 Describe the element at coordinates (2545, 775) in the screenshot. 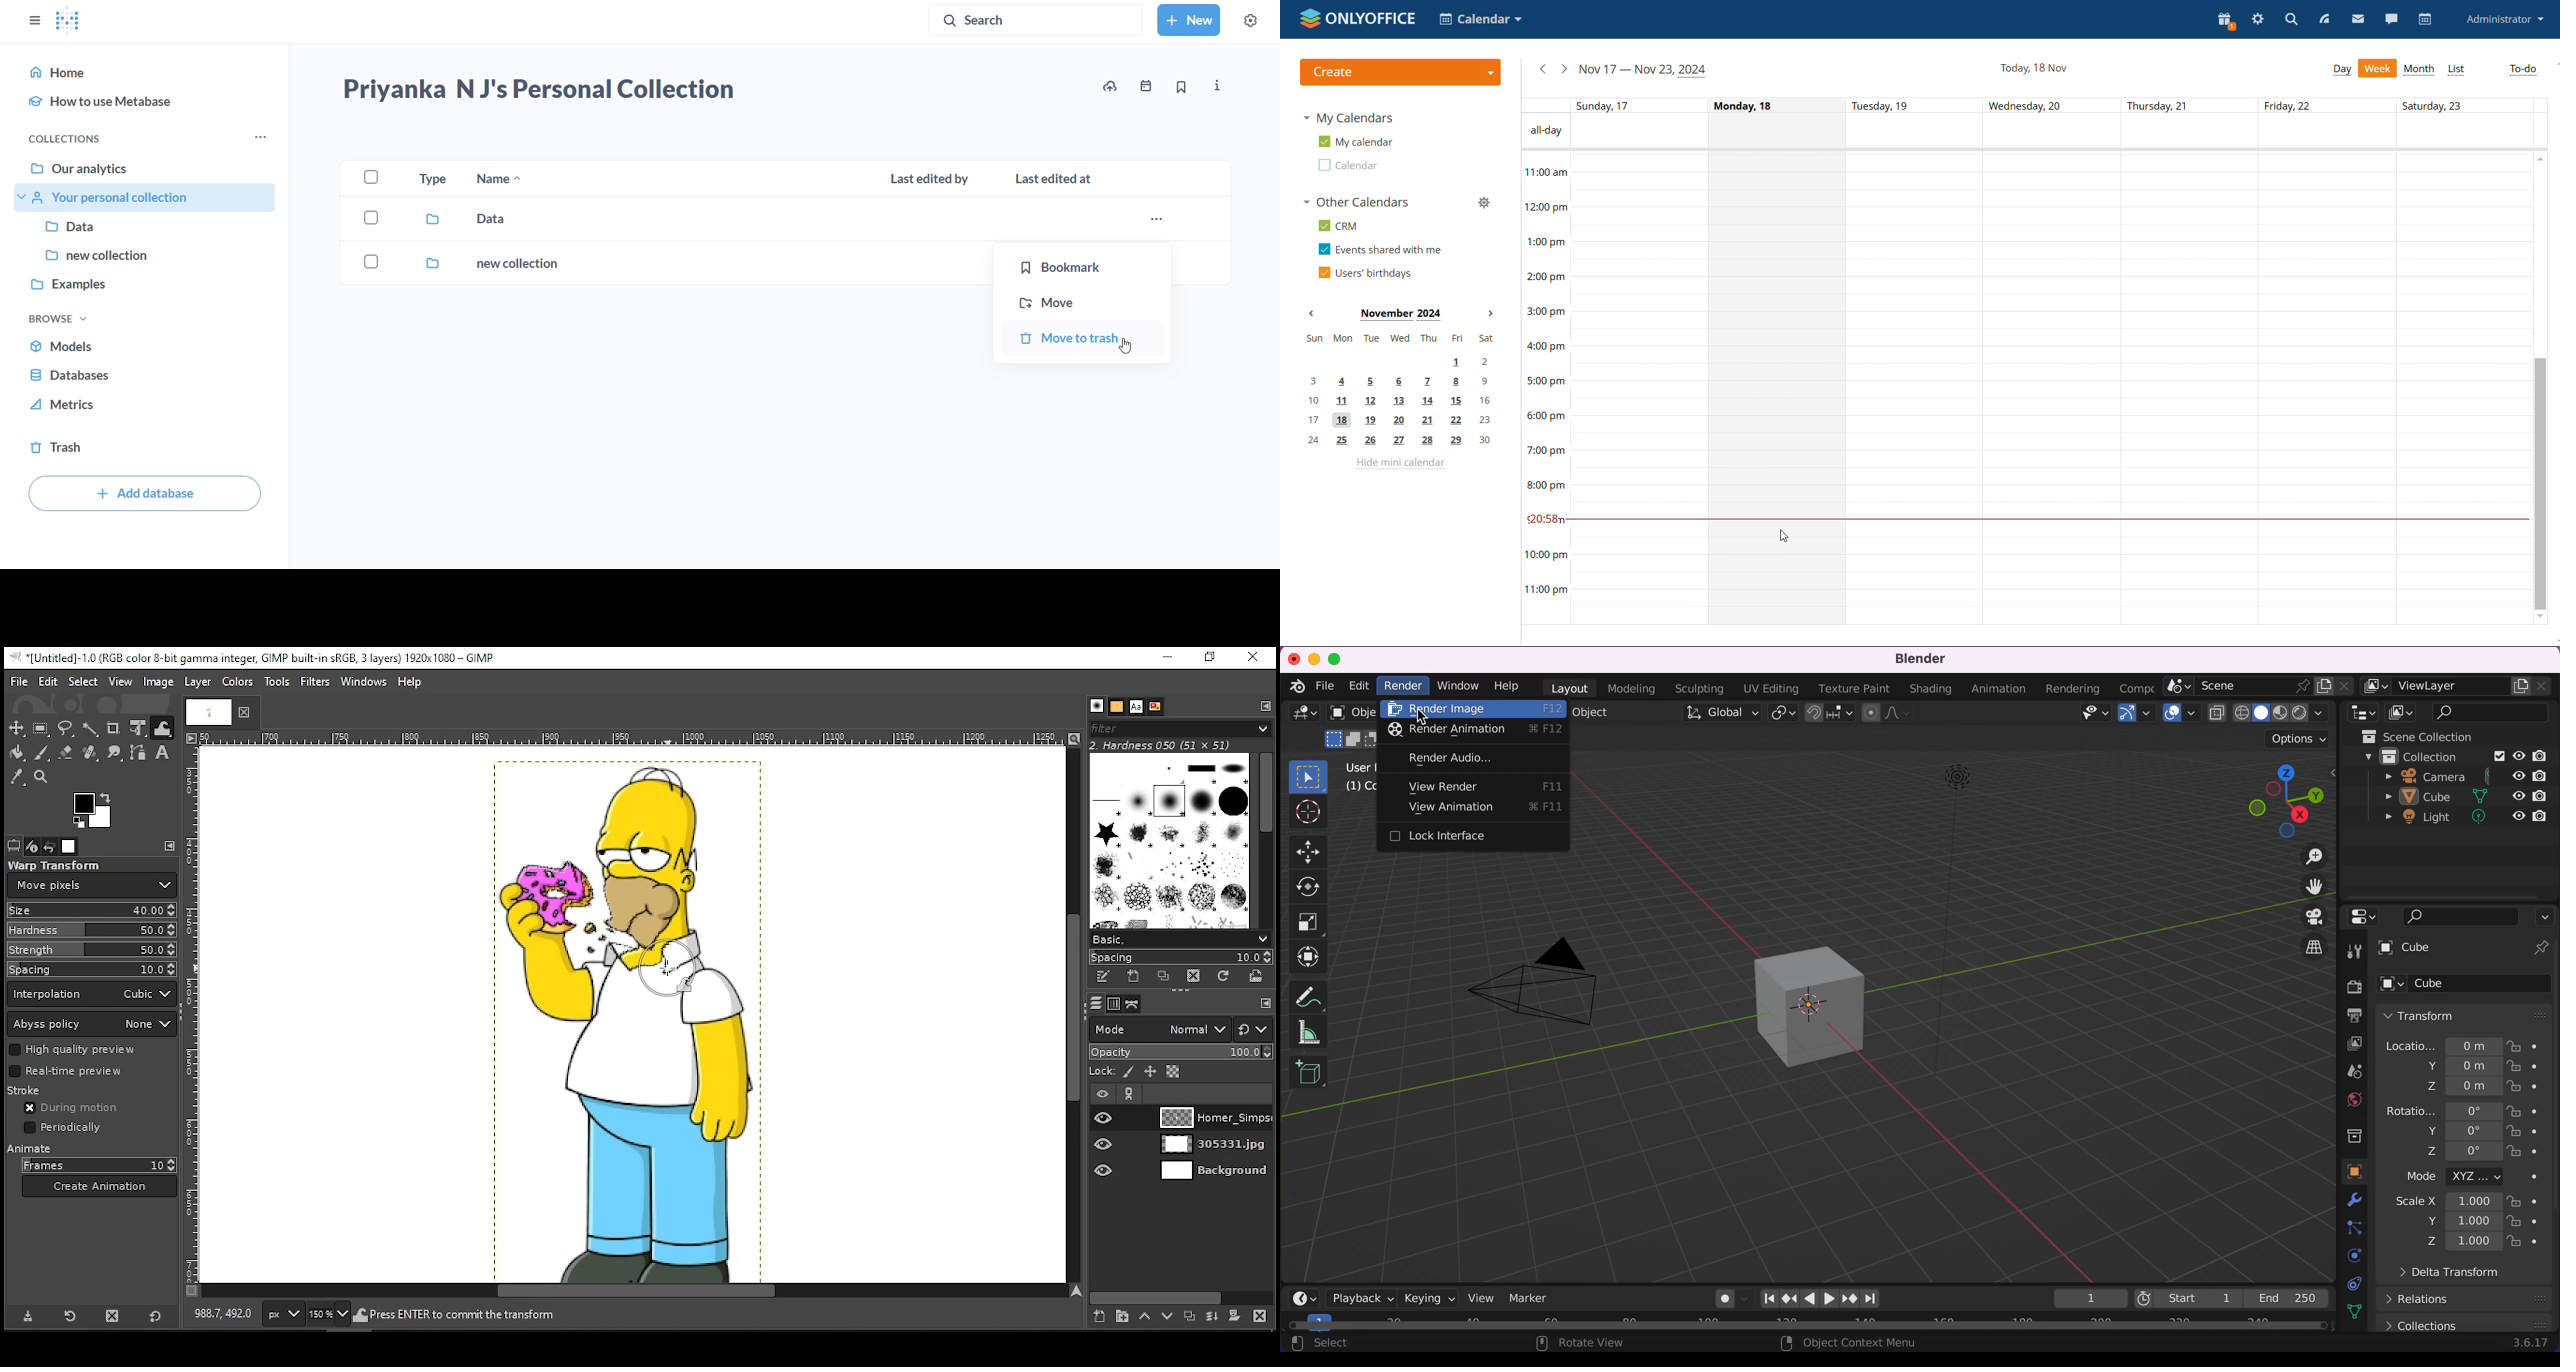

I see `disable in render` at that location.